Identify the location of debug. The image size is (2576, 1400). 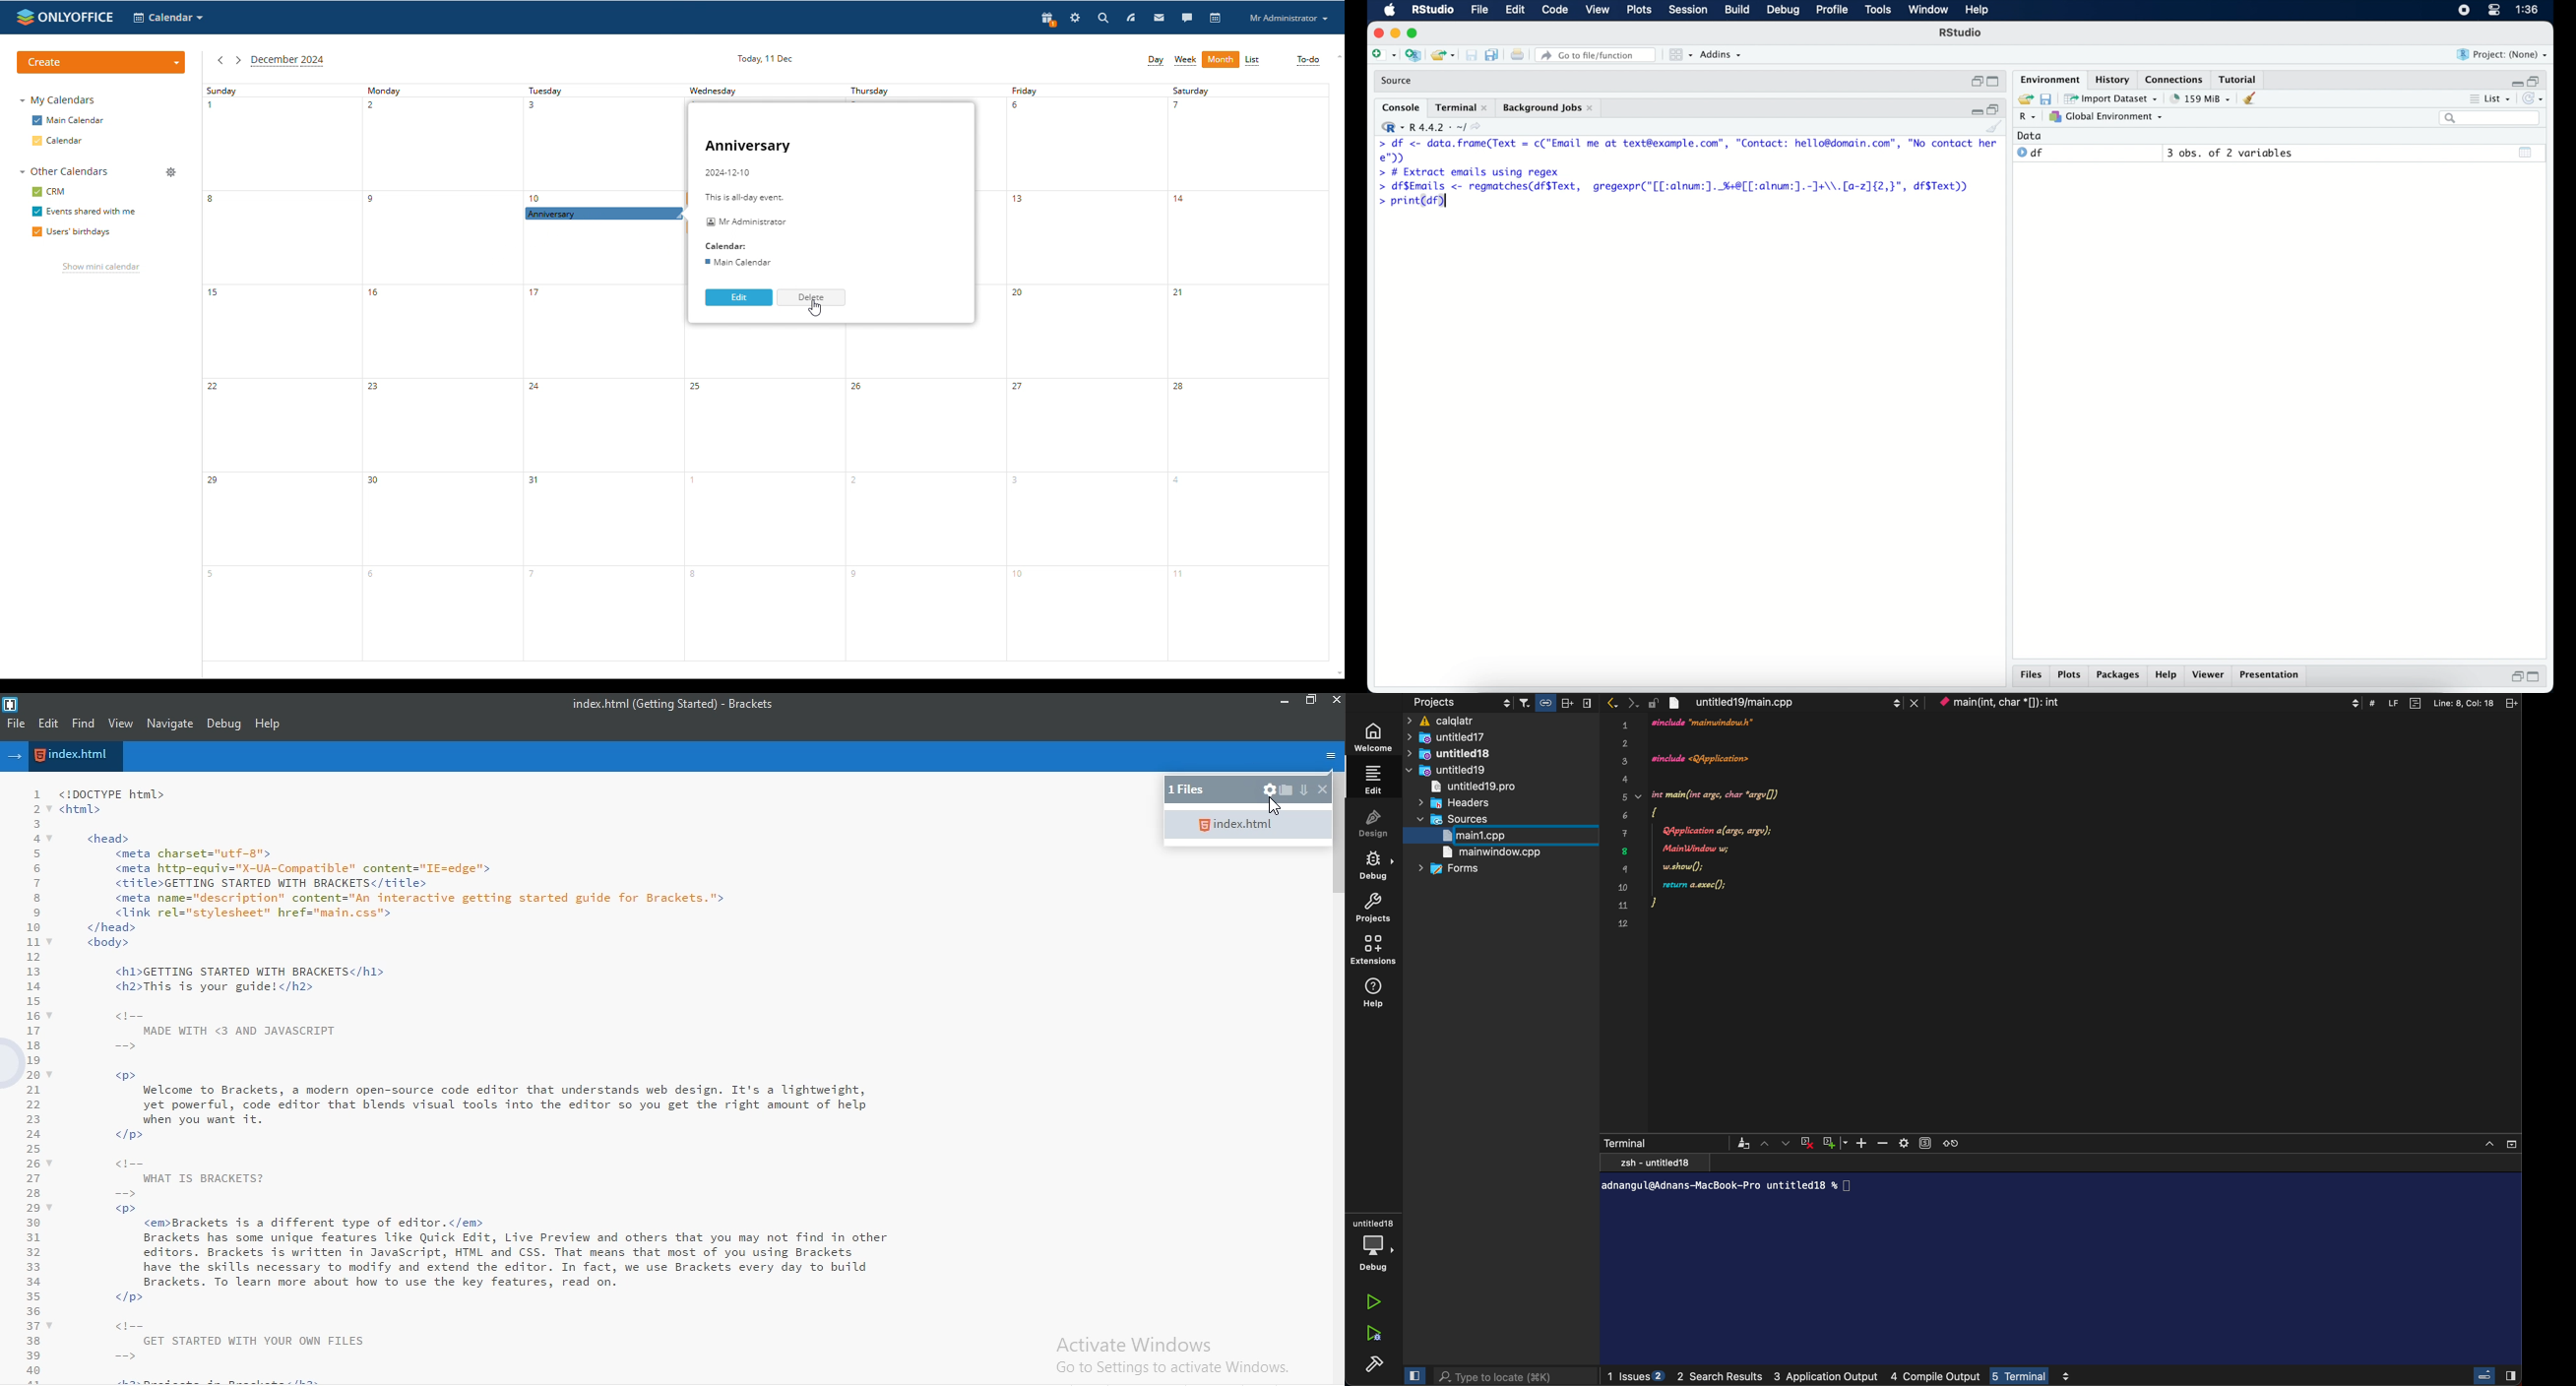
(1783, 11).